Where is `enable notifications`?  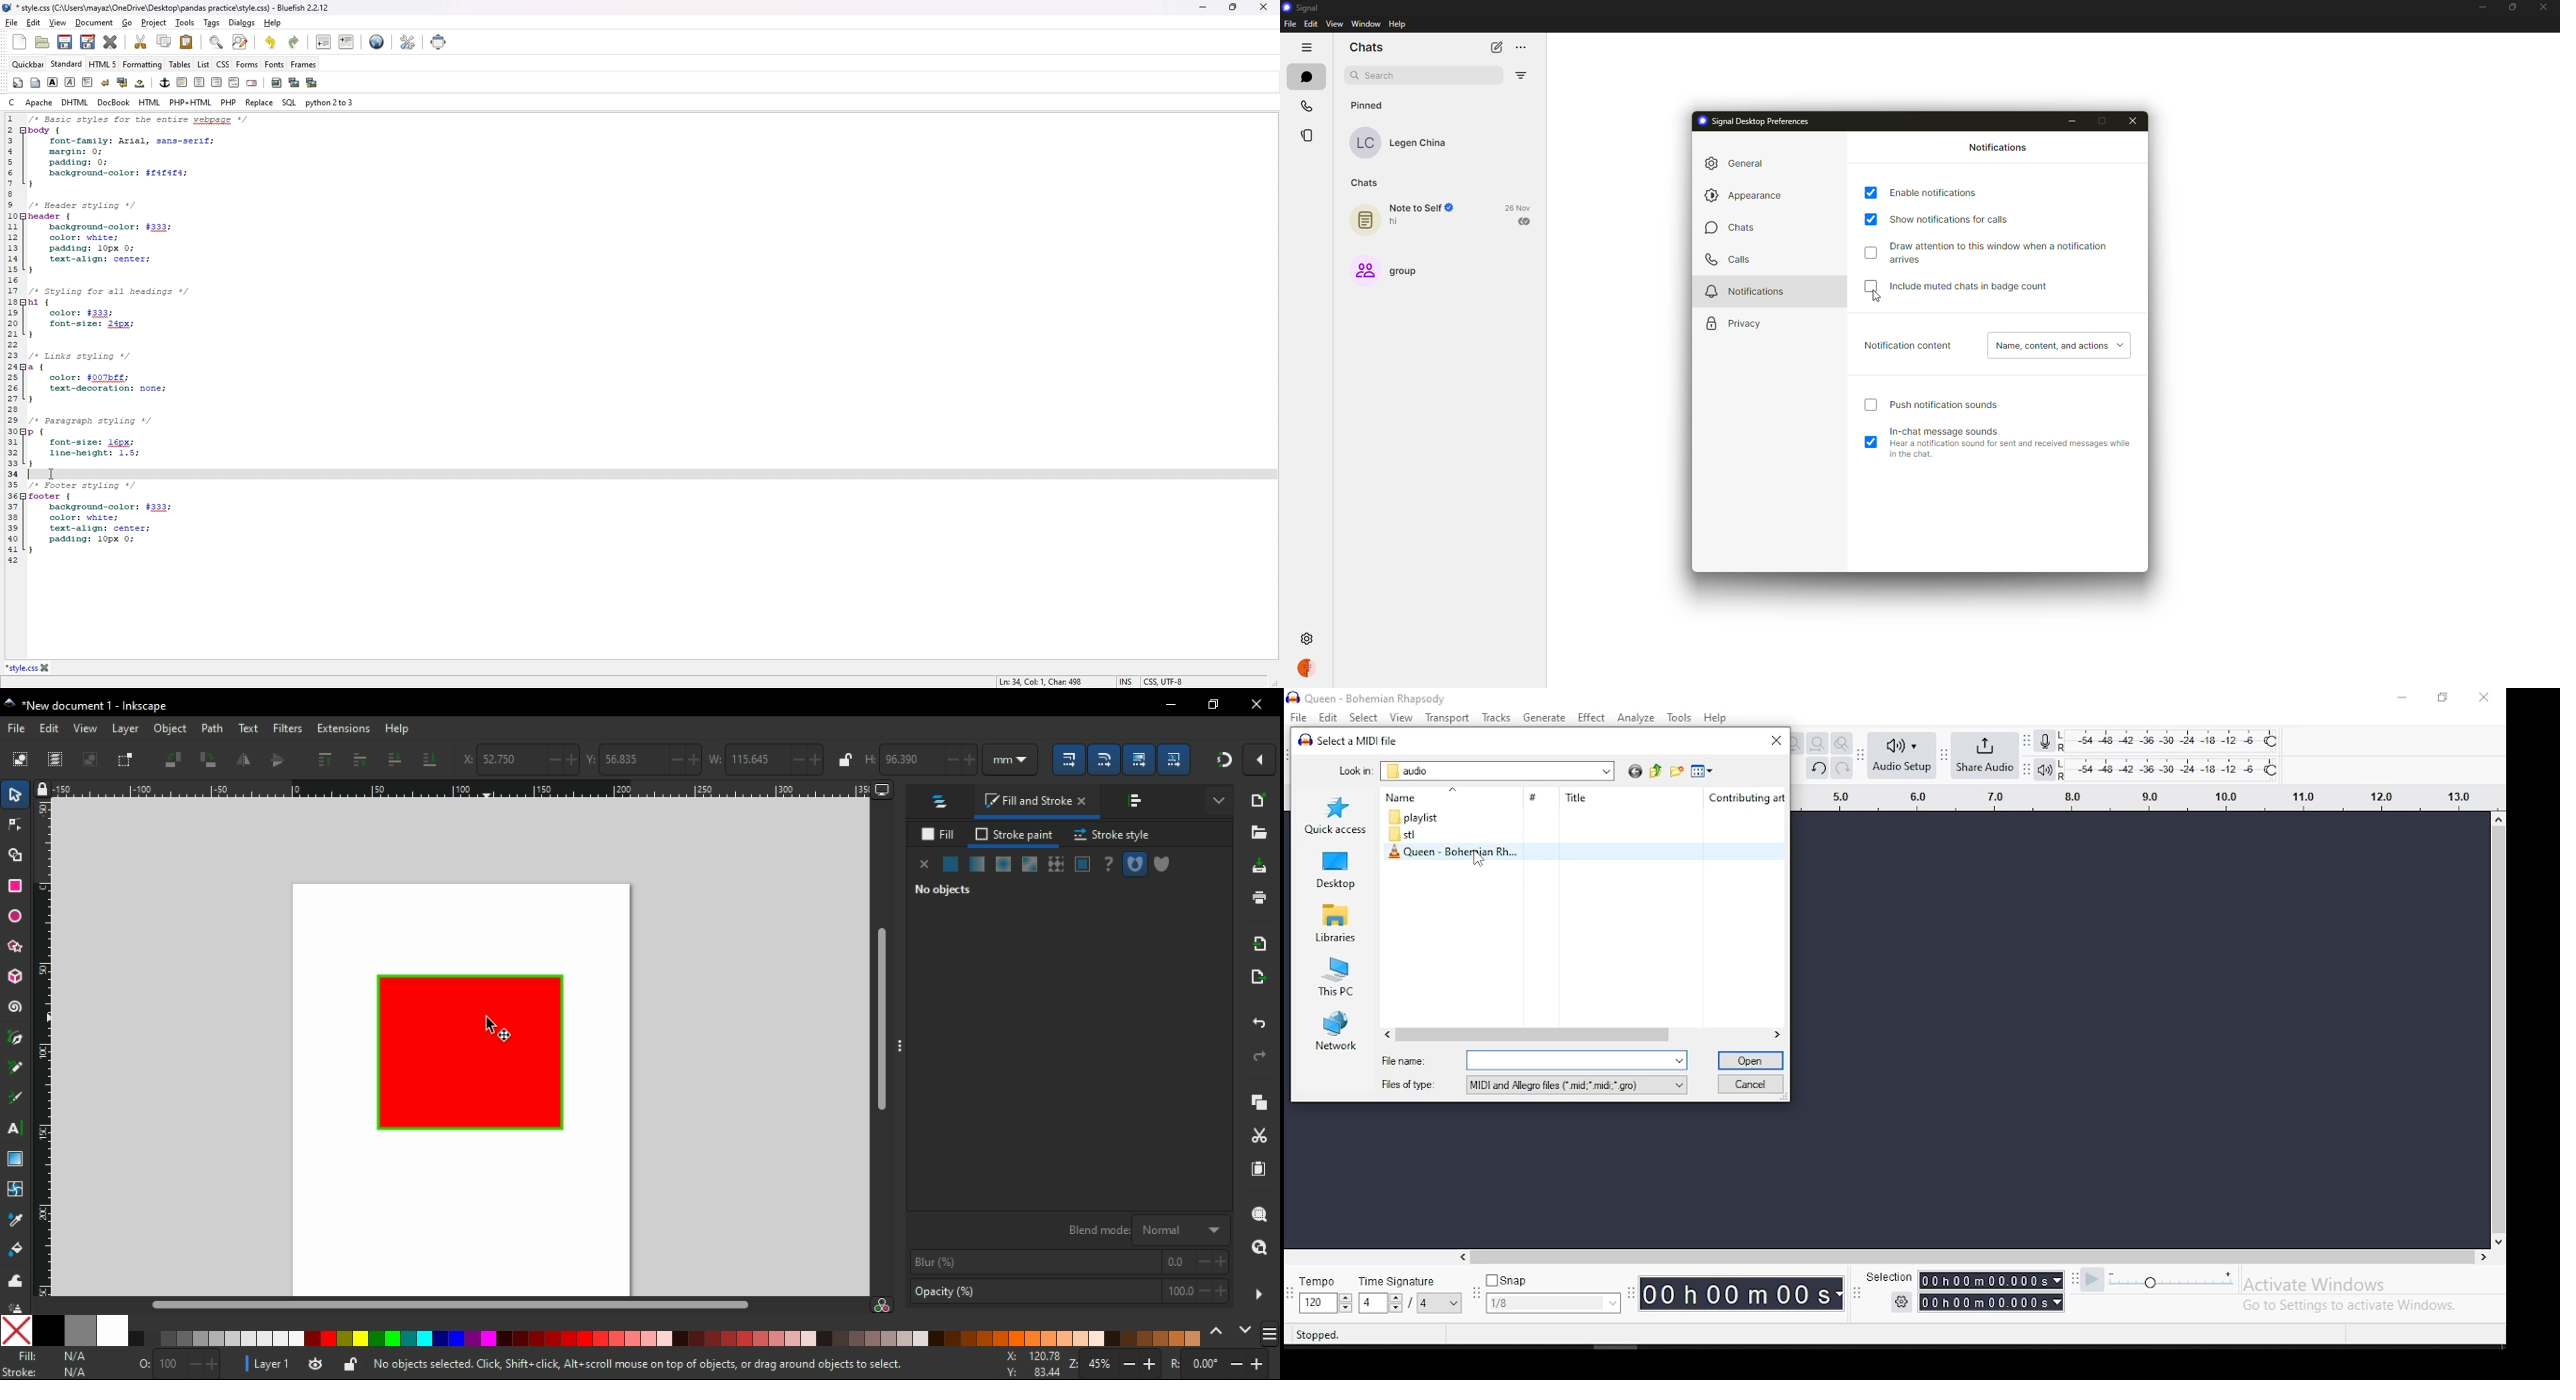
enable notifications is located at coordinates (1935, 191).